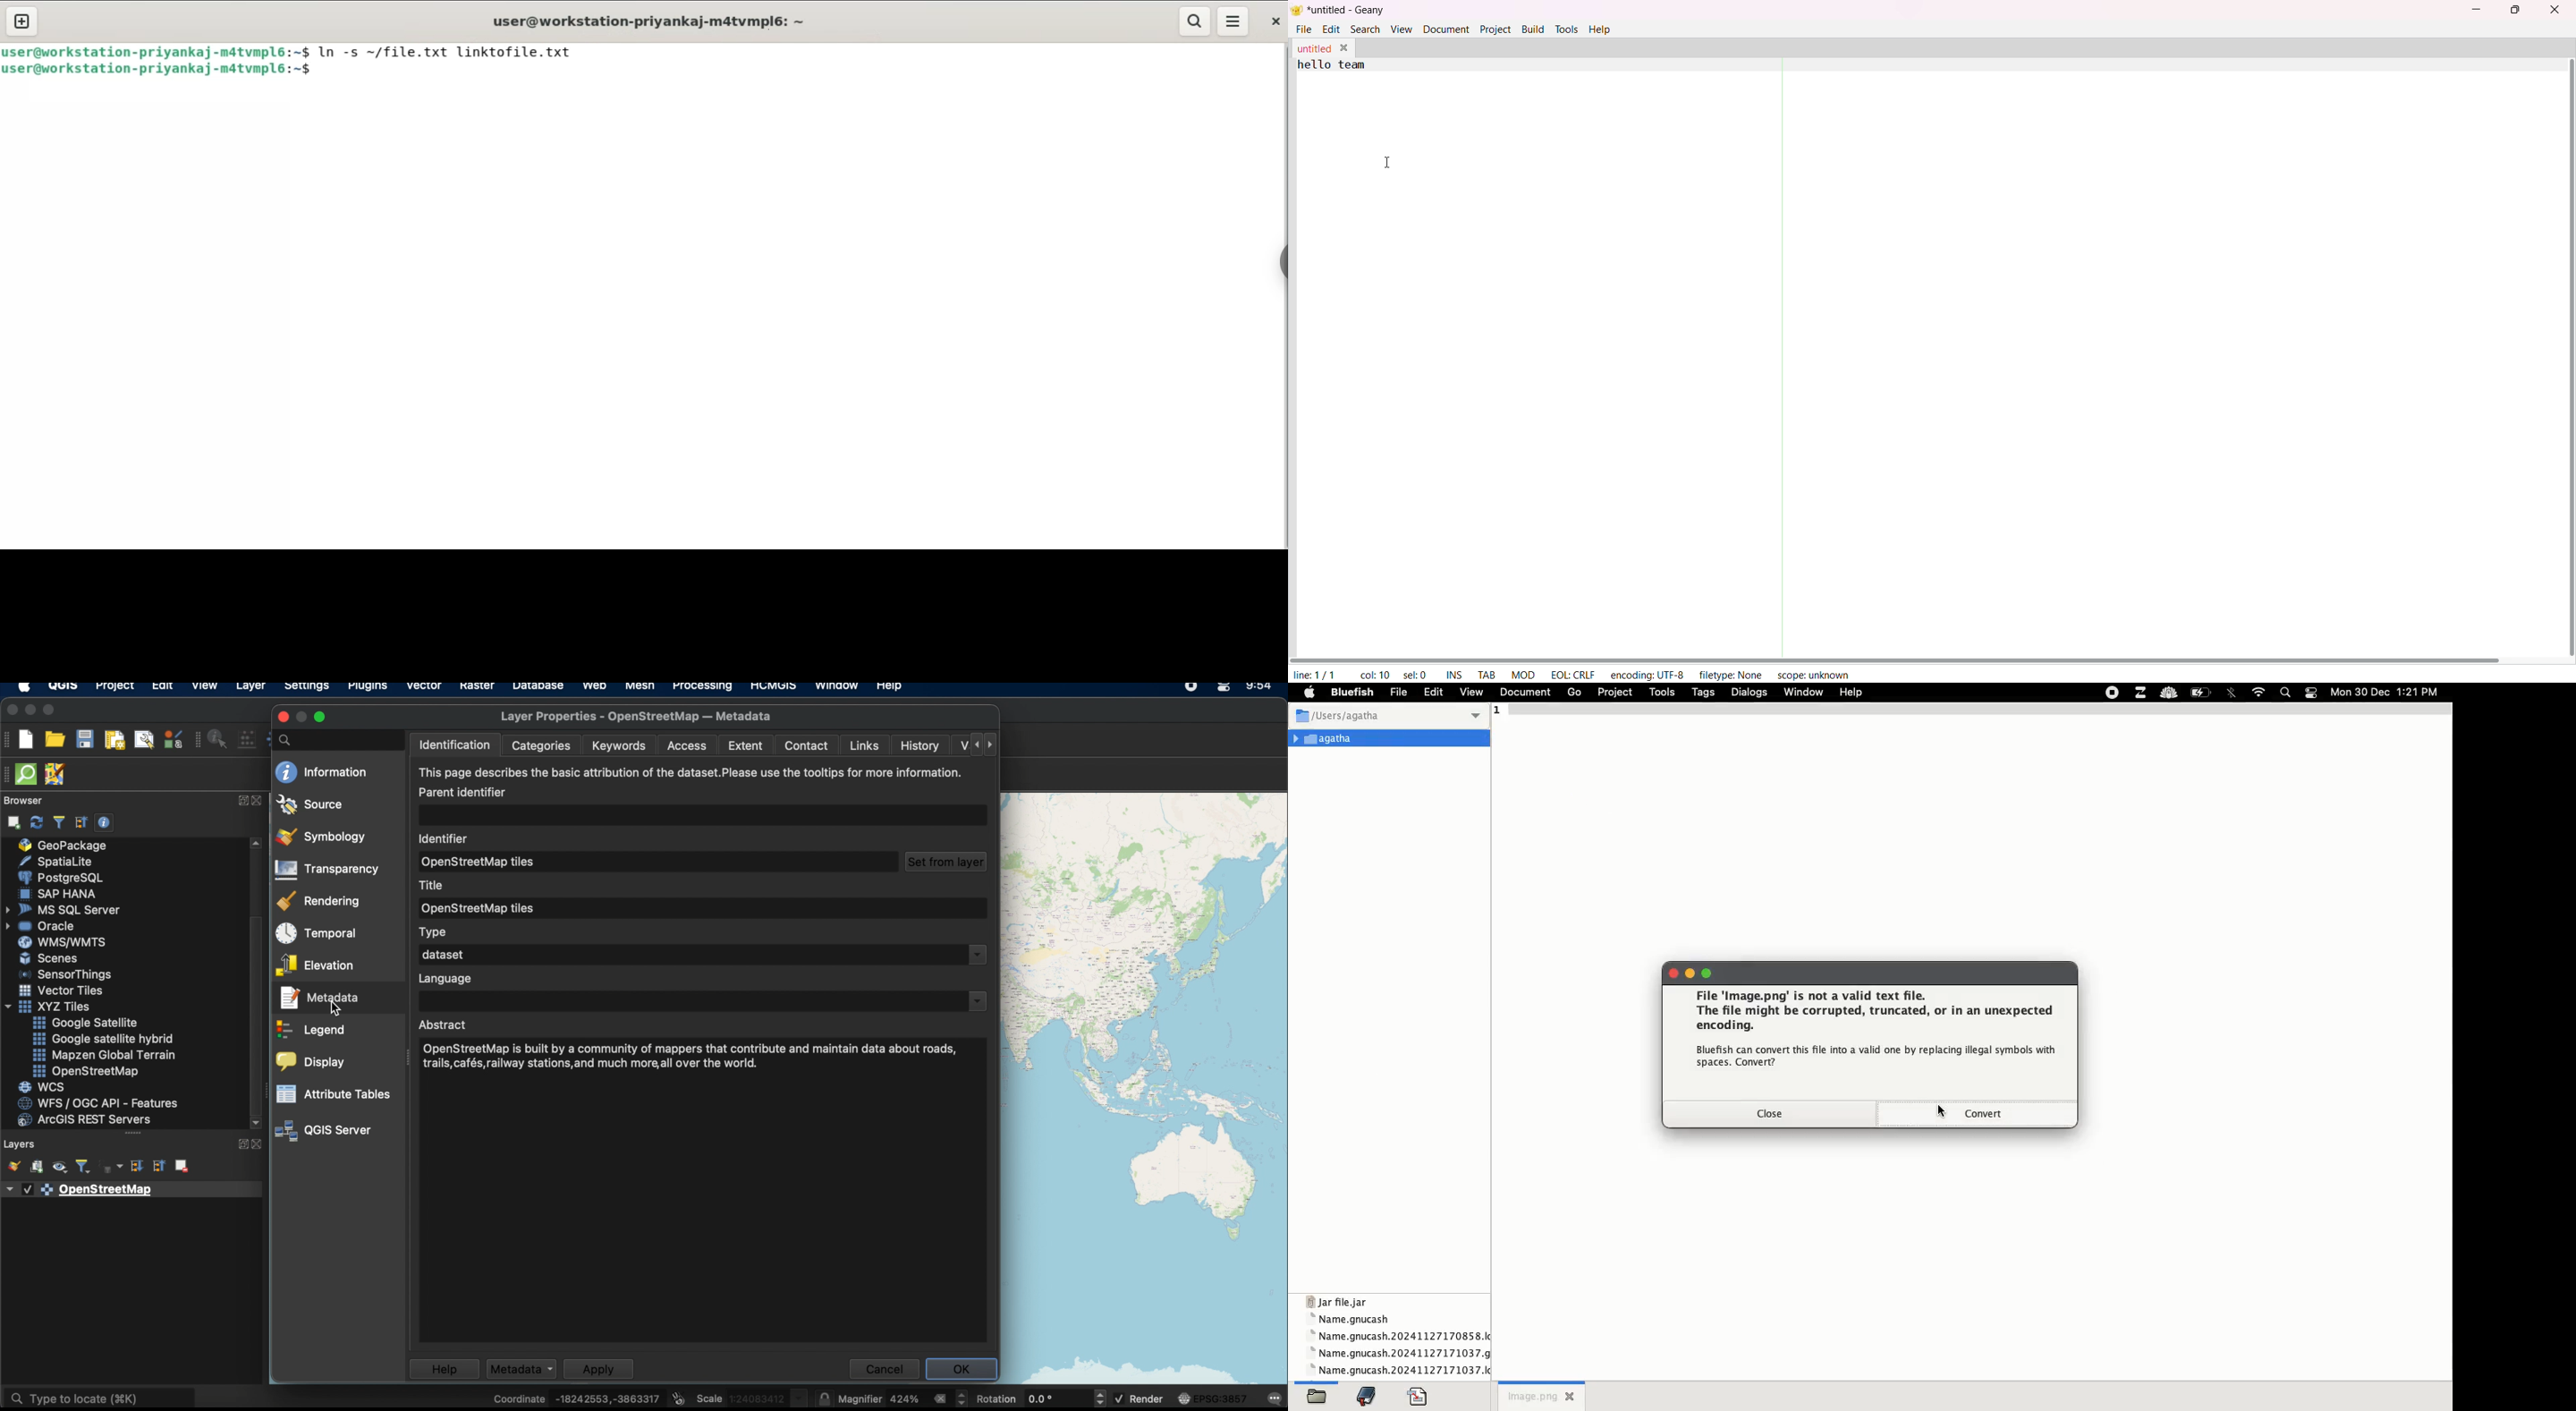 This screenshot has height=1428, width=2576. Describe the element at coordinates (1770, 1116) in the screenshot. I see `close` at that location.